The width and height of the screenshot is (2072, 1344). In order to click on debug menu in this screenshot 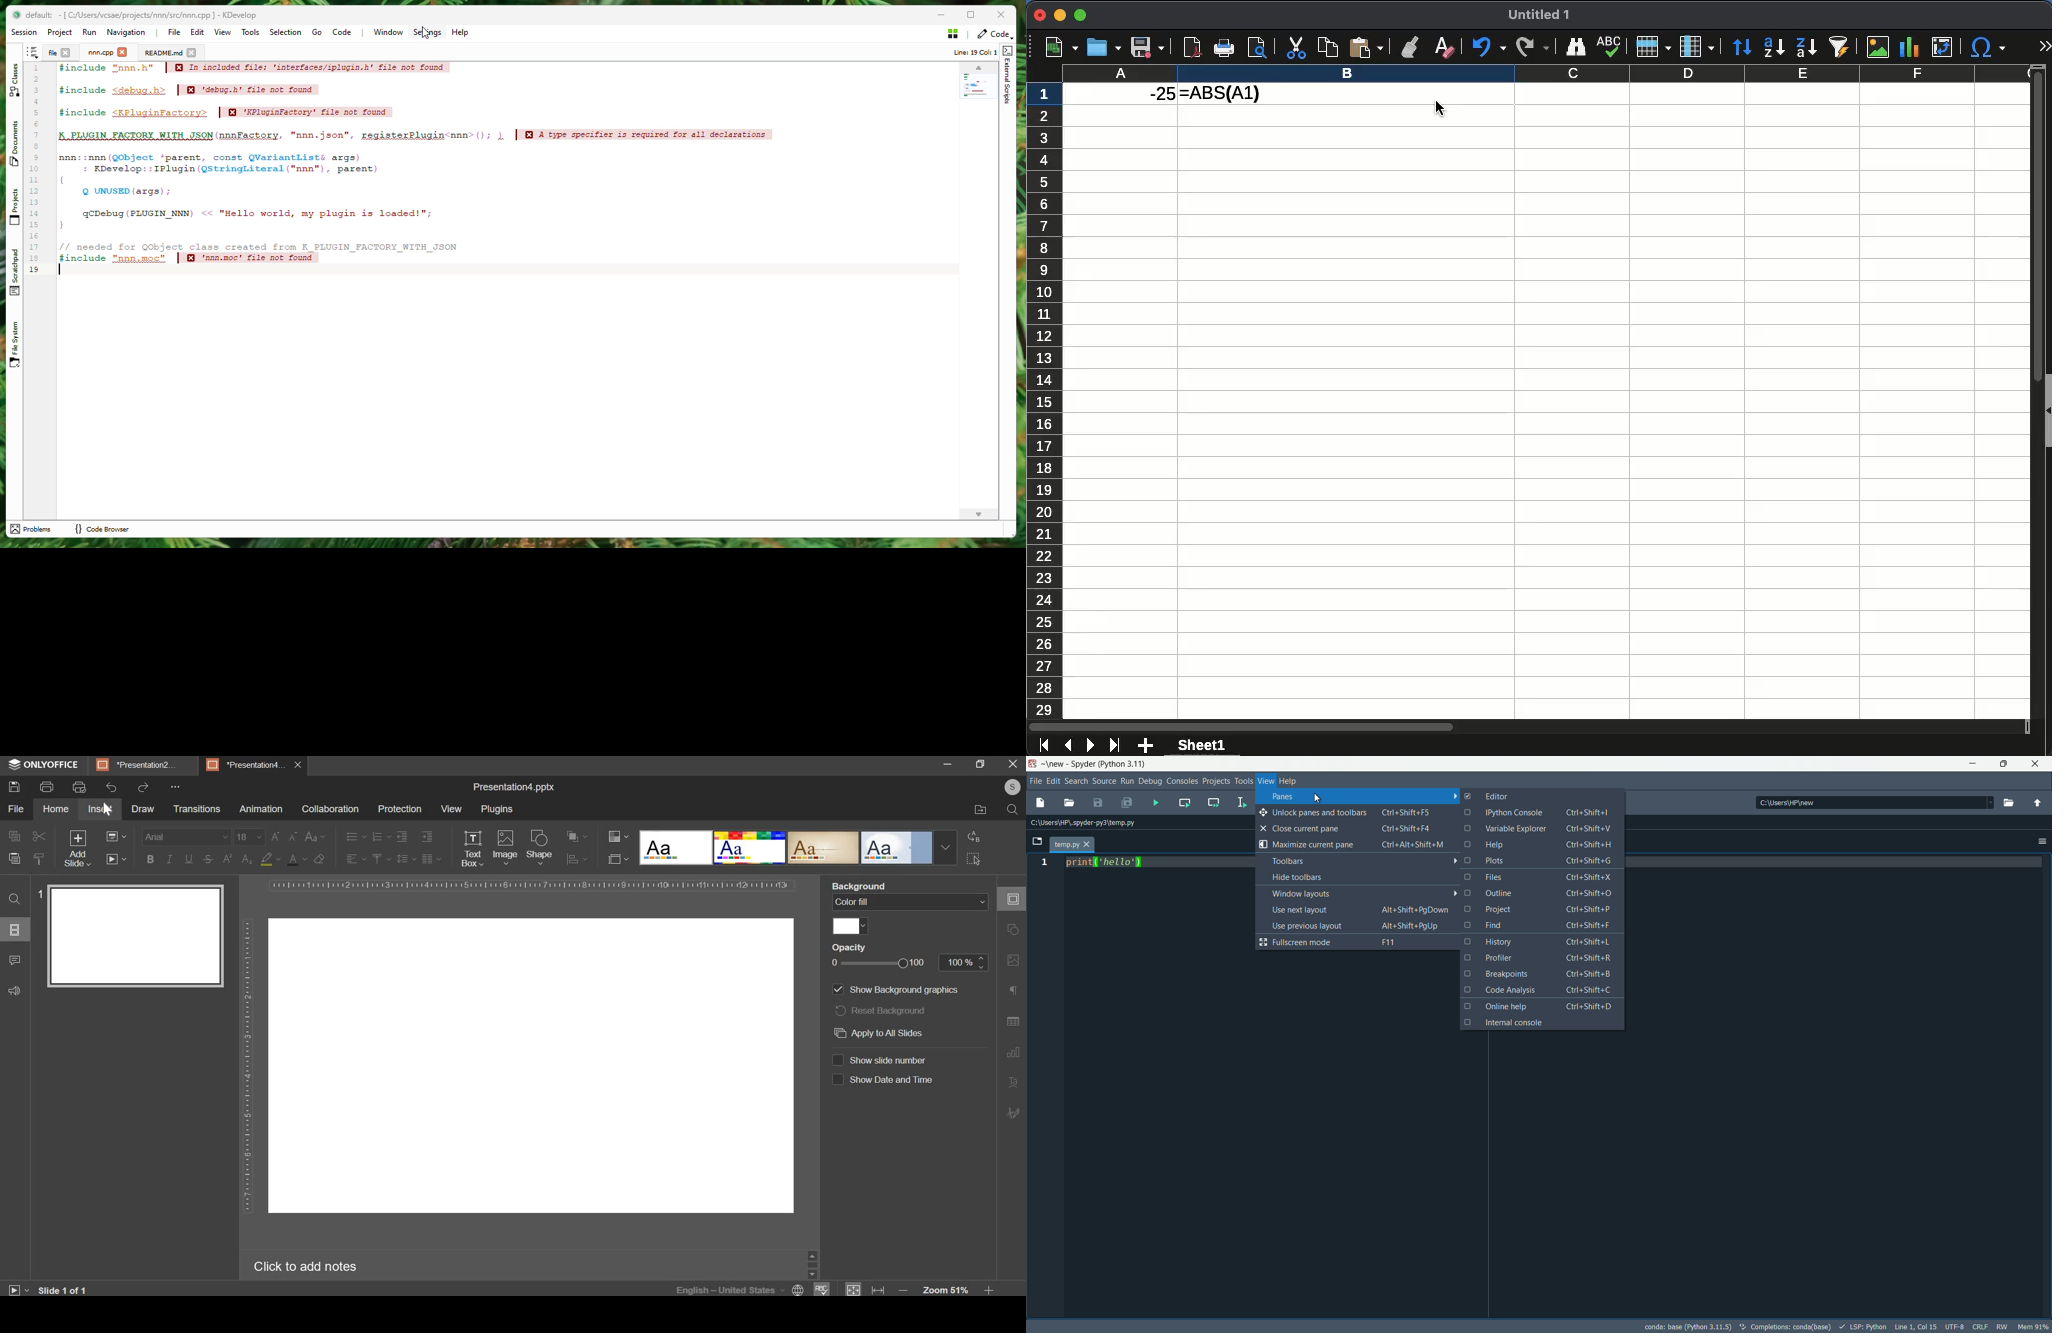, I will do `click(1151, 782)`.